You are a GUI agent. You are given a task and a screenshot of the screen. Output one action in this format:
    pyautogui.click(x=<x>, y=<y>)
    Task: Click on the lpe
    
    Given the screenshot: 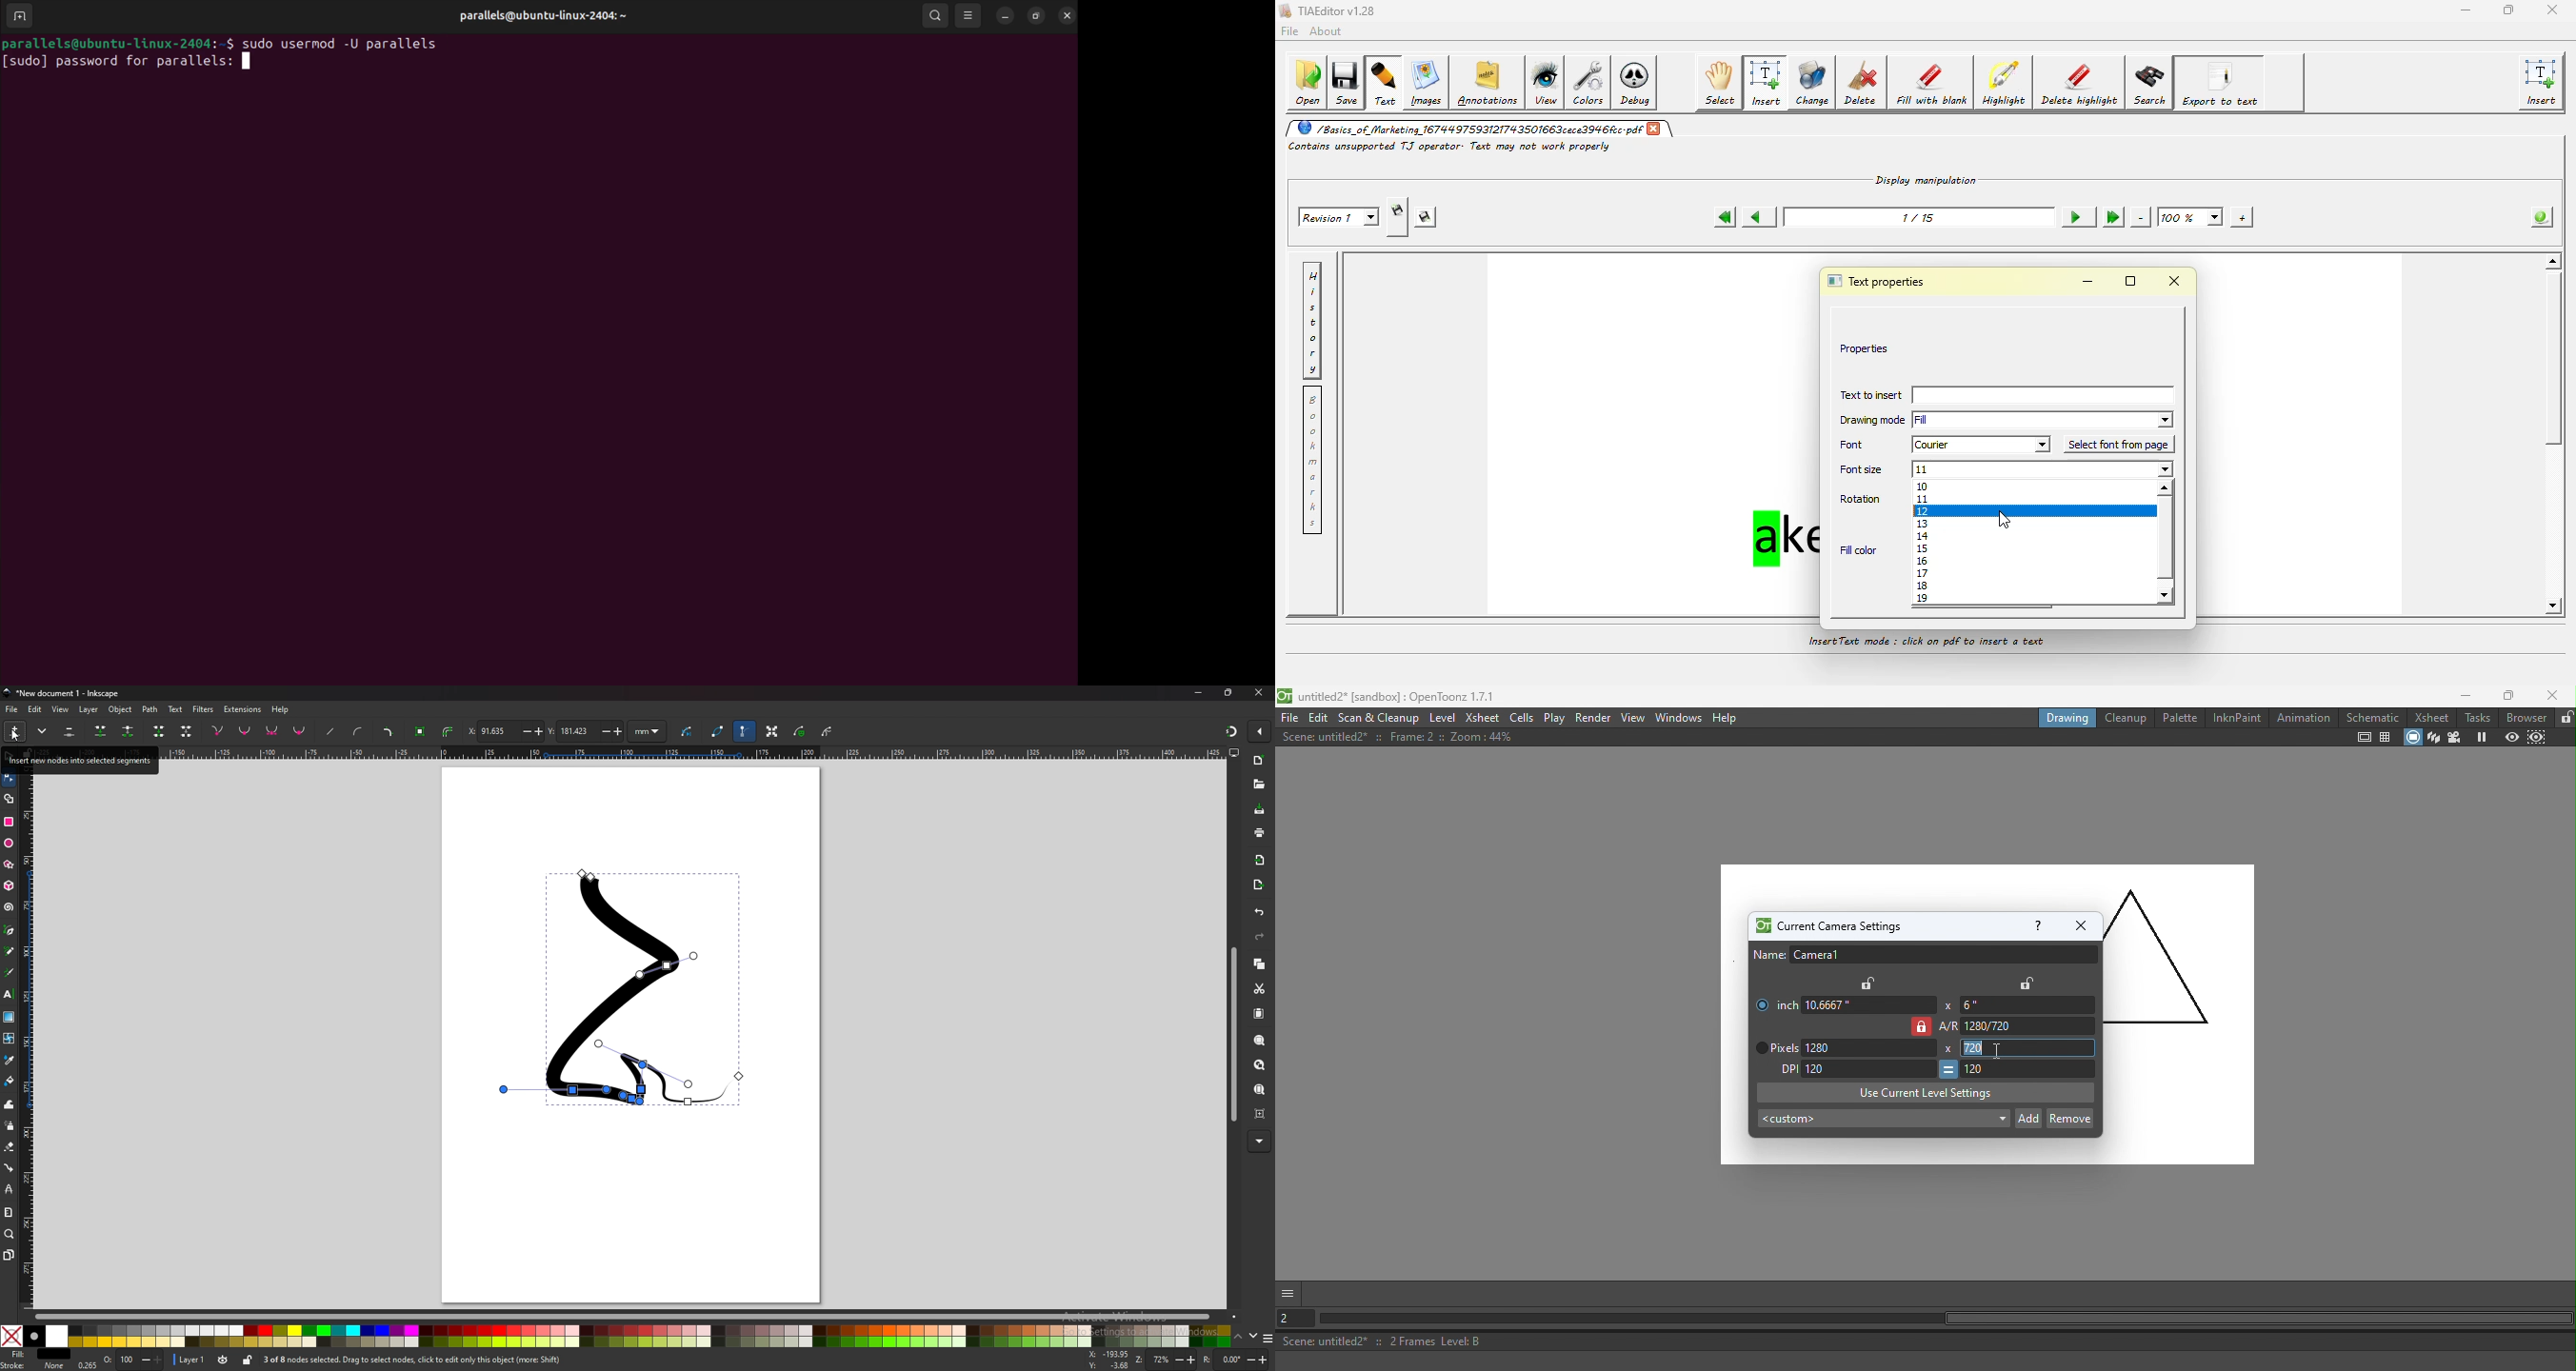 What is the action you would take?
    pyautogui.click(x=9, y=1190)
    